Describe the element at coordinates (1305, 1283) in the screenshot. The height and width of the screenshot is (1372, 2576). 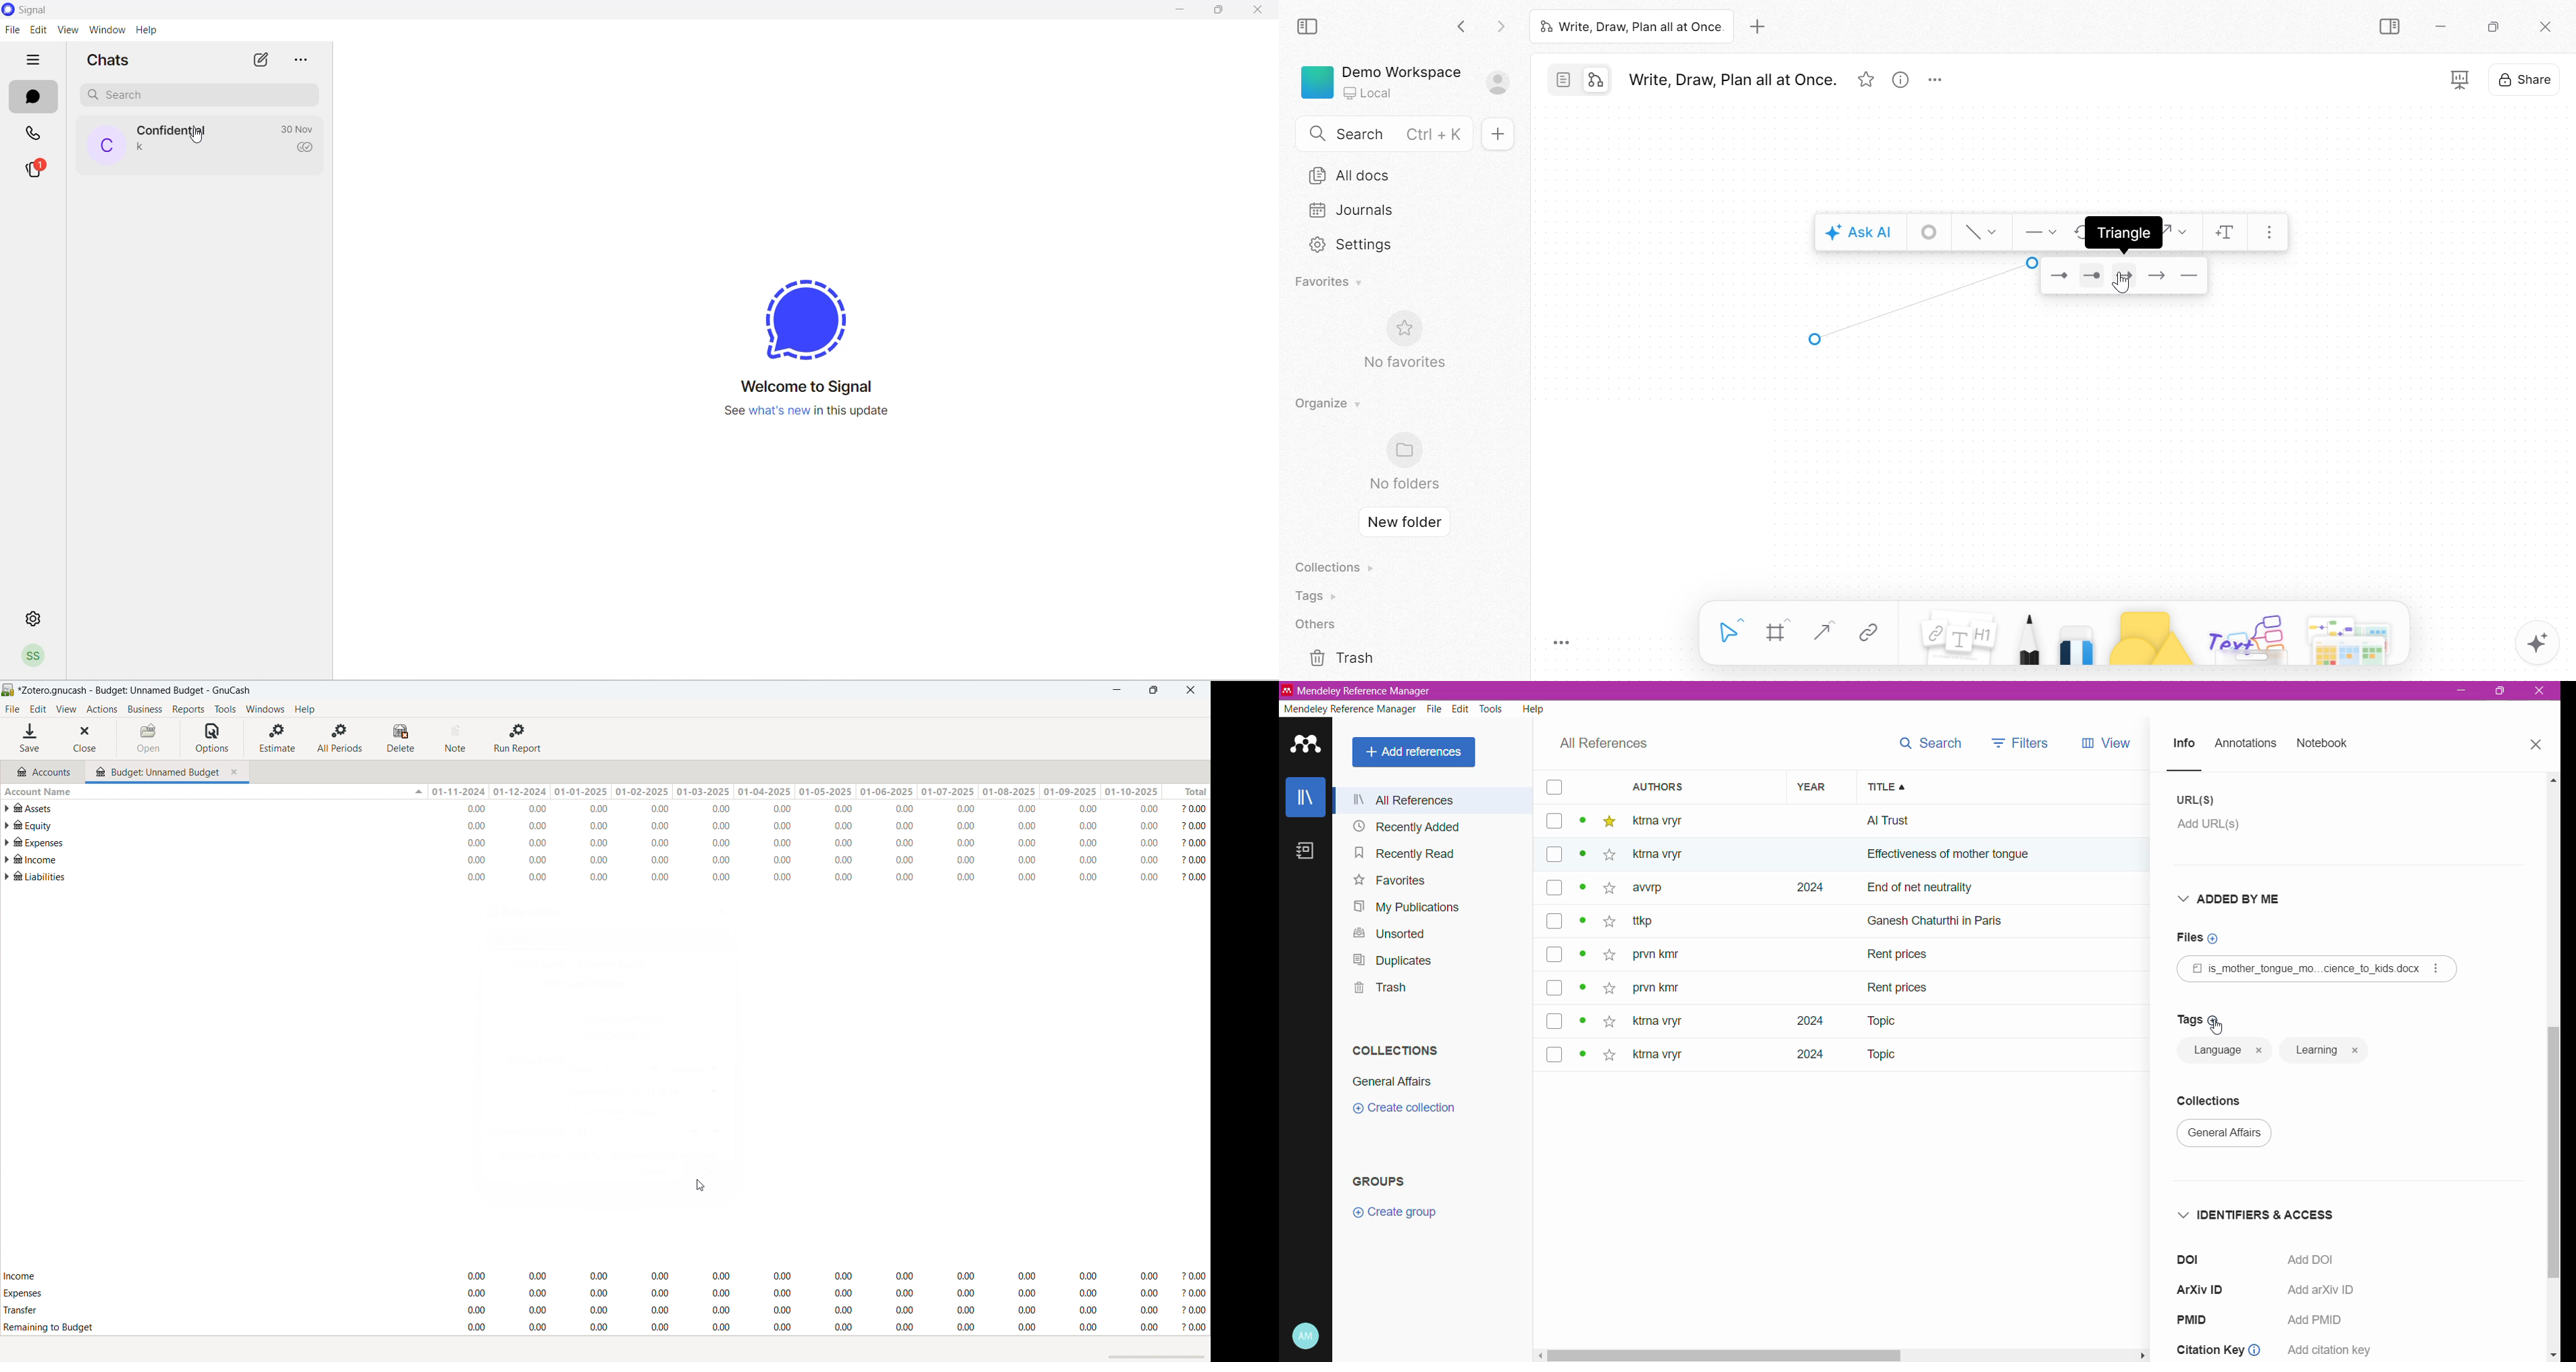
I see `Last sync` at that location.